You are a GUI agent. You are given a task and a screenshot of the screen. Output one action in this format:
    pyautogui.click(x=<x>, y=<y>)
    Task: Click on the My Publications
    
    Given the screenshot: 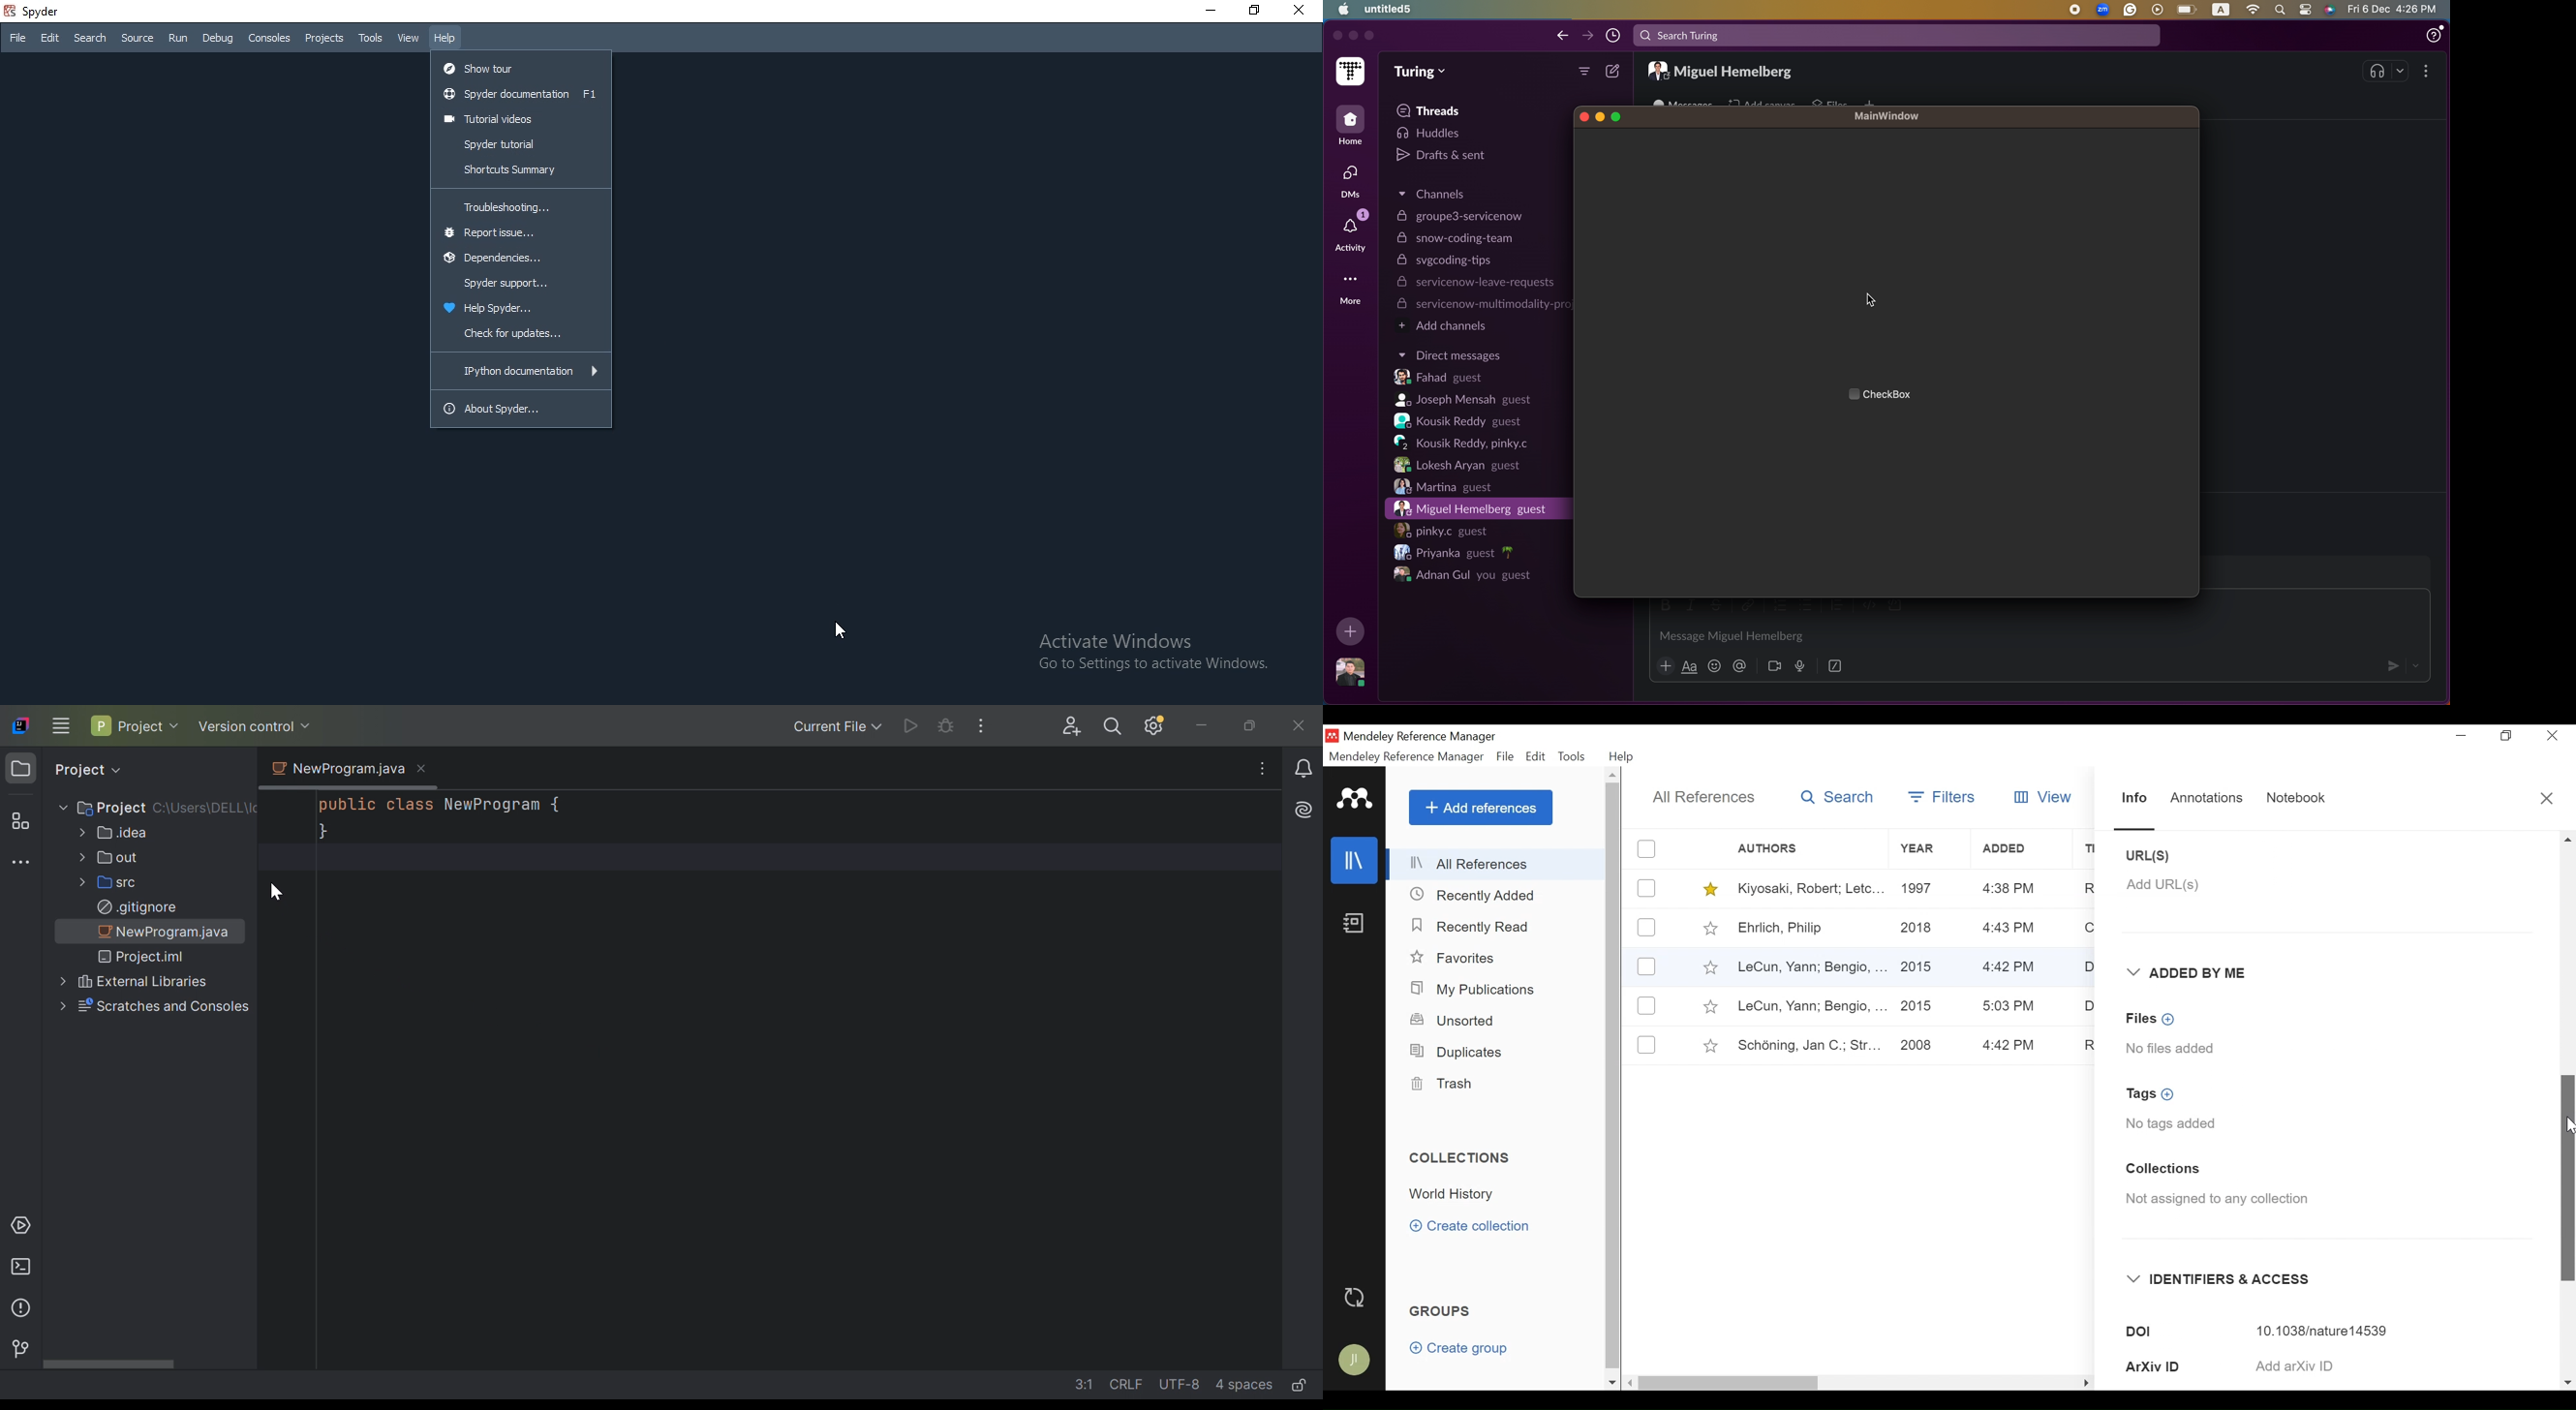 What is the action you would take?
    pyautogui.click(x=1477, y=990)
    